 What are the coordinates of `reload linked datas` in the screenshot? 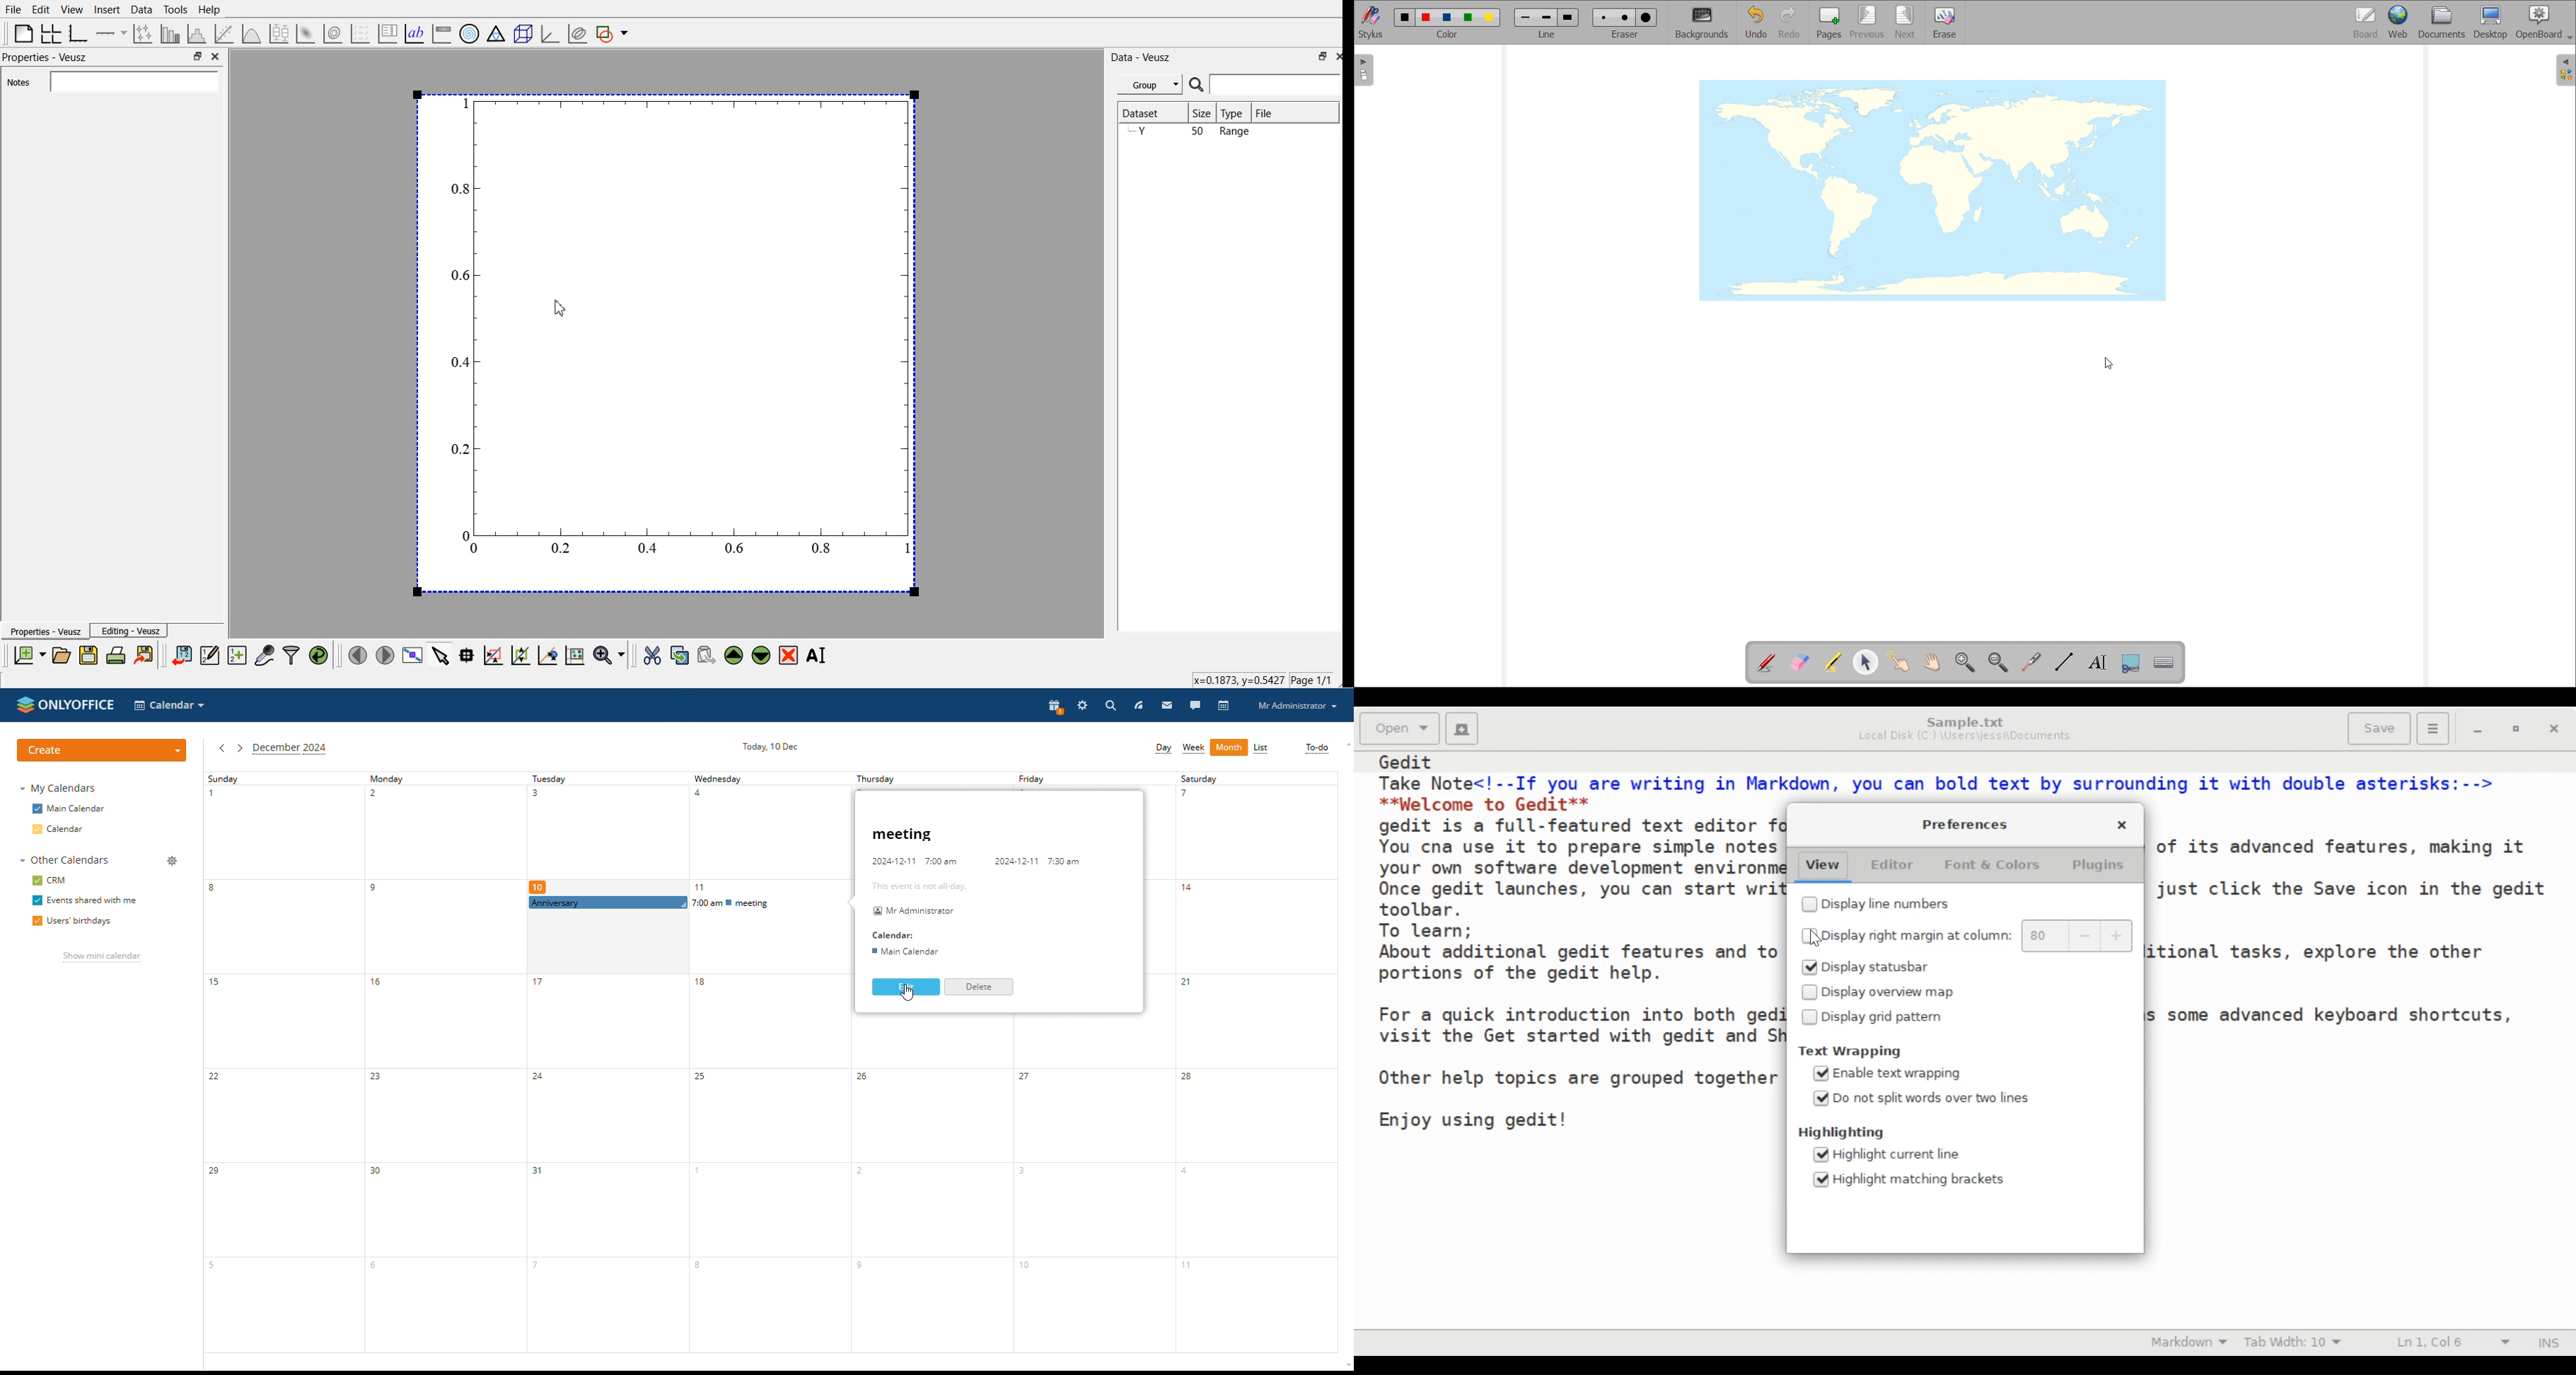 It's located at (320, 656).